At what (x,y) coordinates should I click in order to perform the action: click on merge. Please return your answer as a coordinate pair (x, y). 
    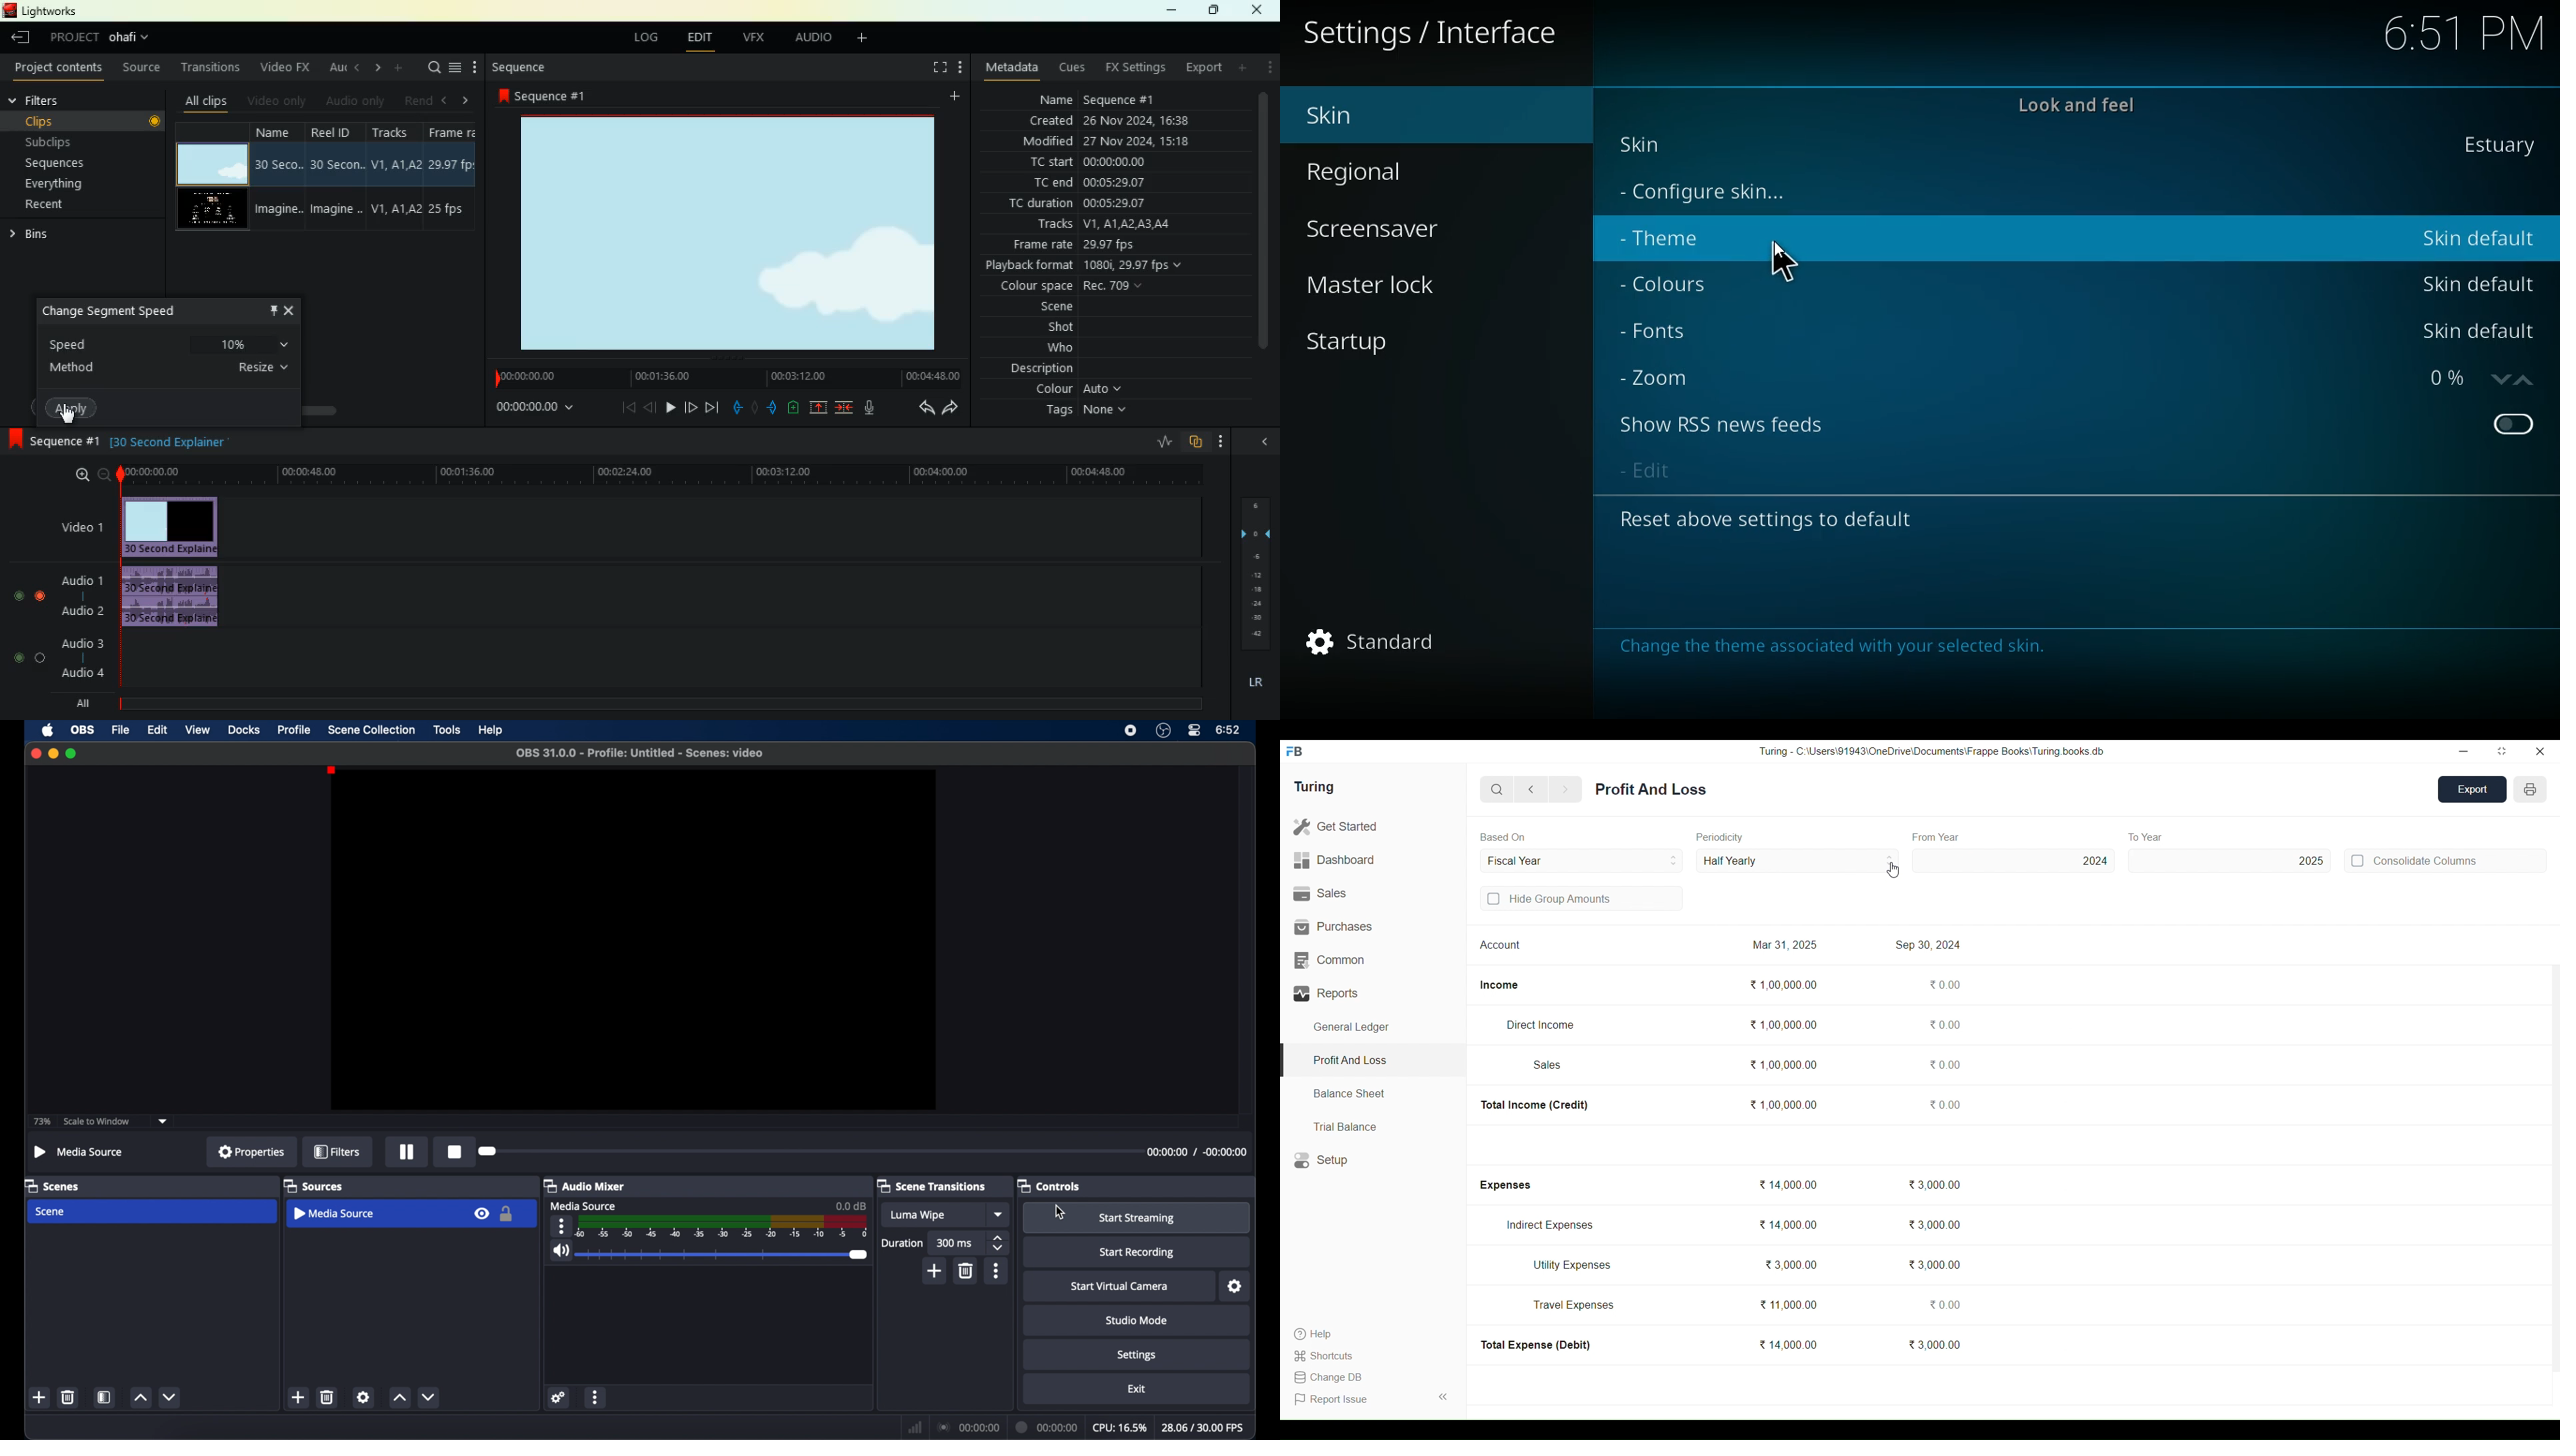
    Looking at the image, I should click on (845, 408).